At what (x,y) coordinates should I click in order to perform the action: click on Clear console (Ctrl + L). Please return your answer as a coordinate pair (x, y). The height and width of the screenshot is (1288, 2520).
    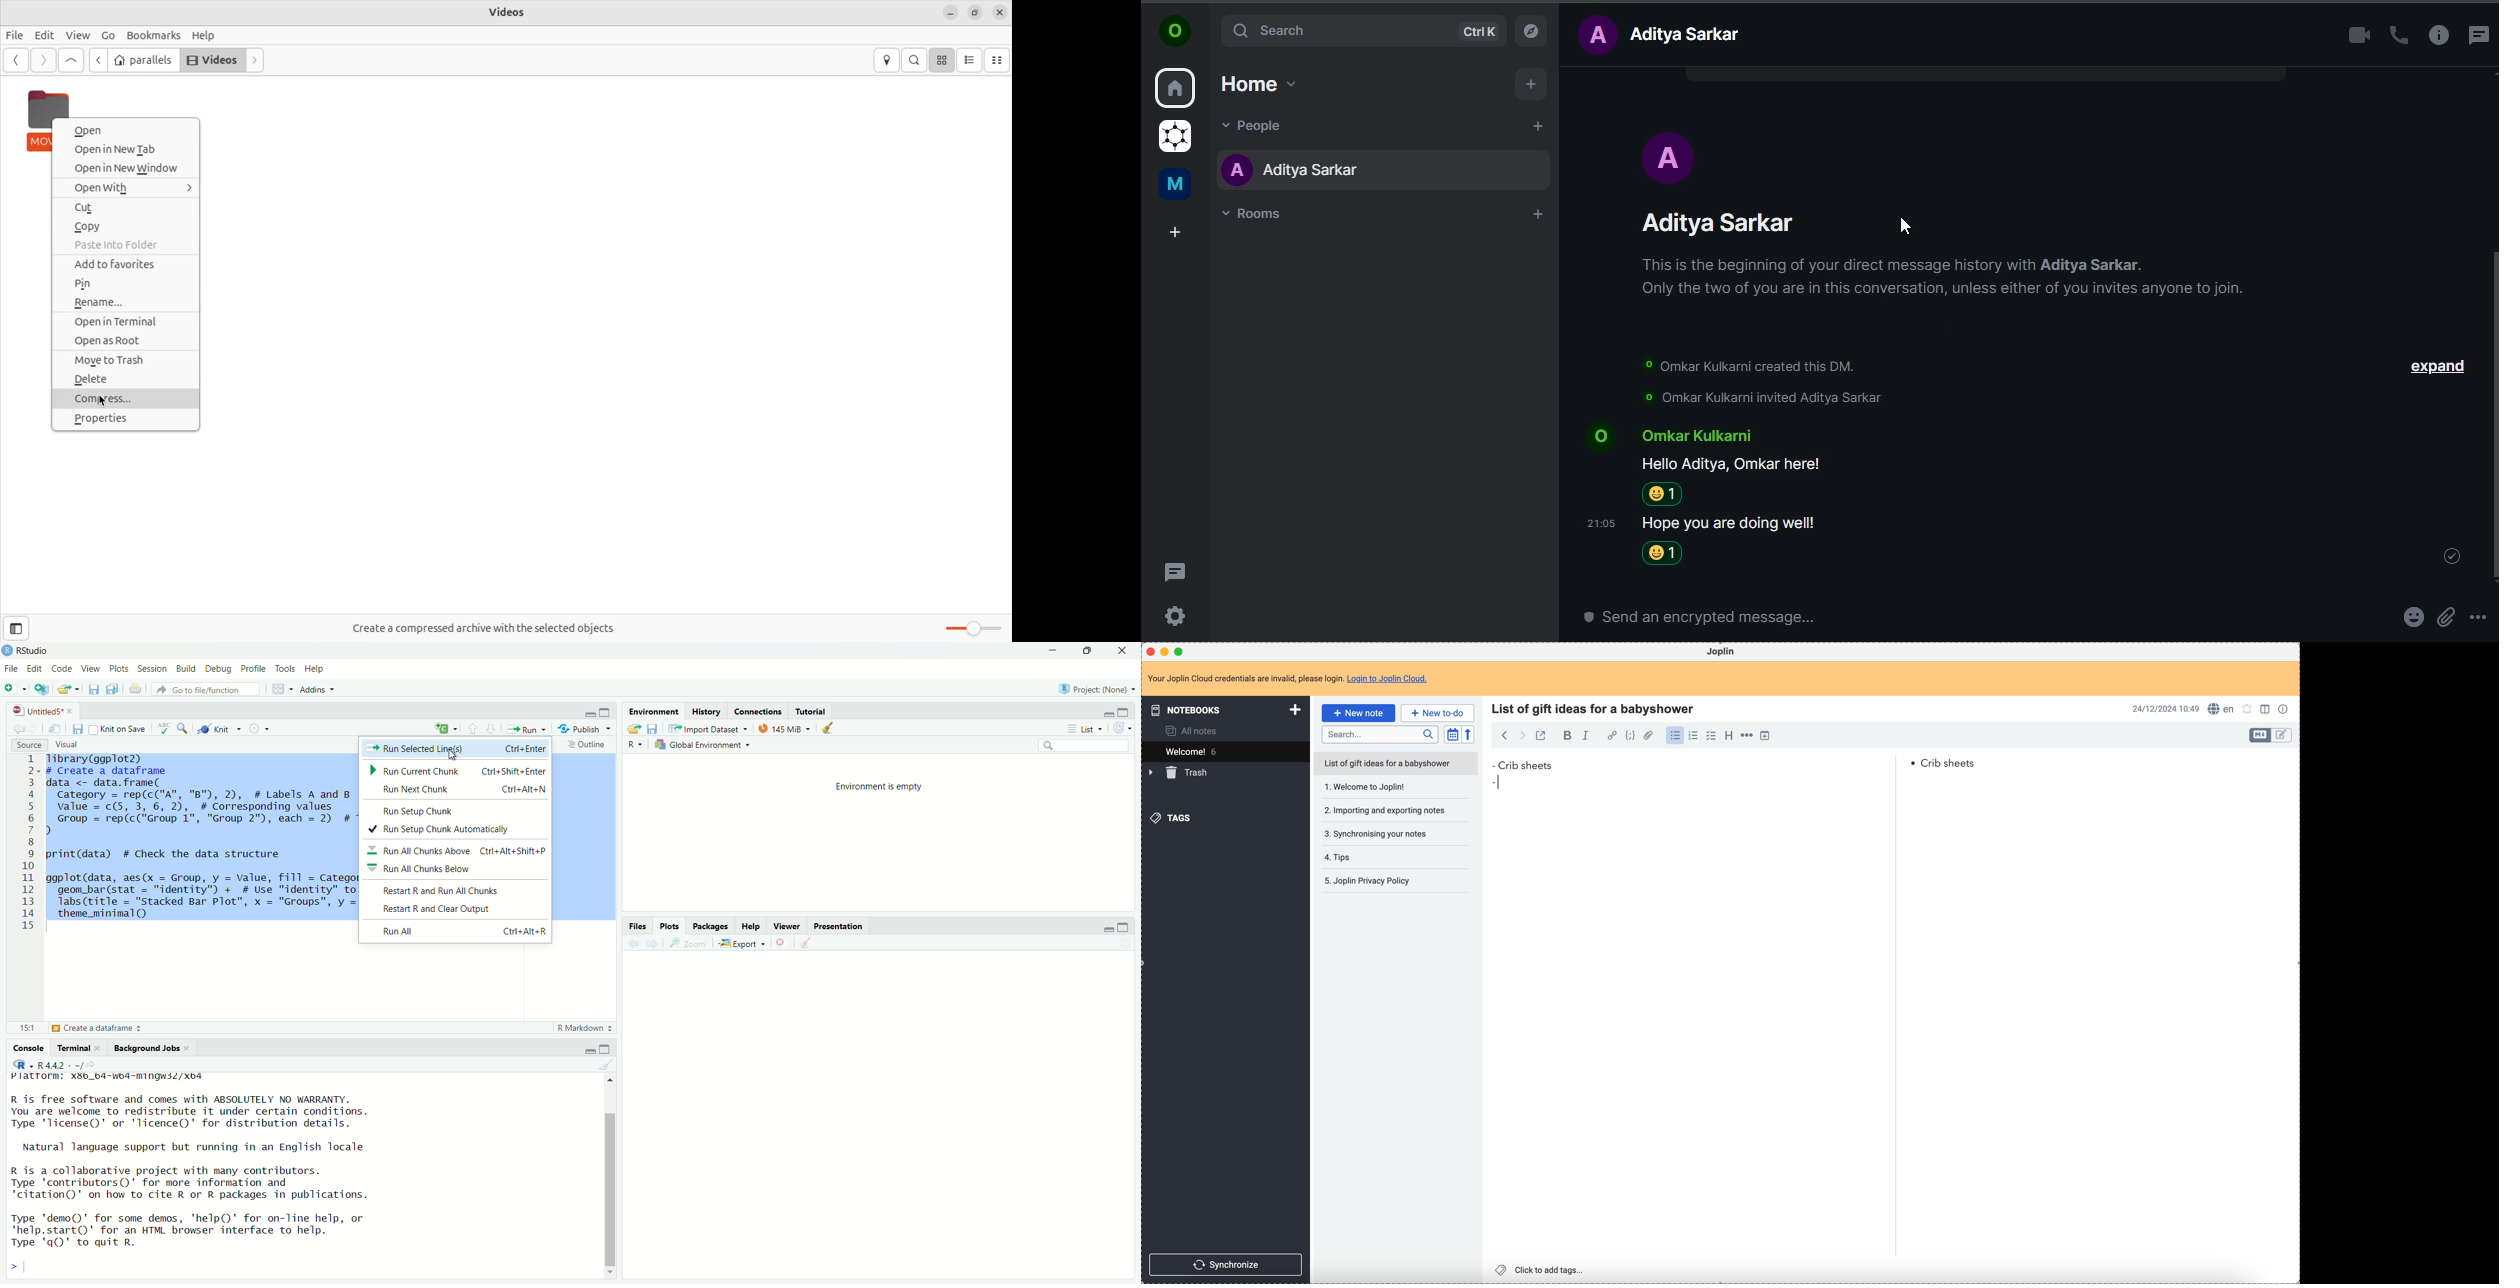
    Looking at the image, I should click on (807, 944).